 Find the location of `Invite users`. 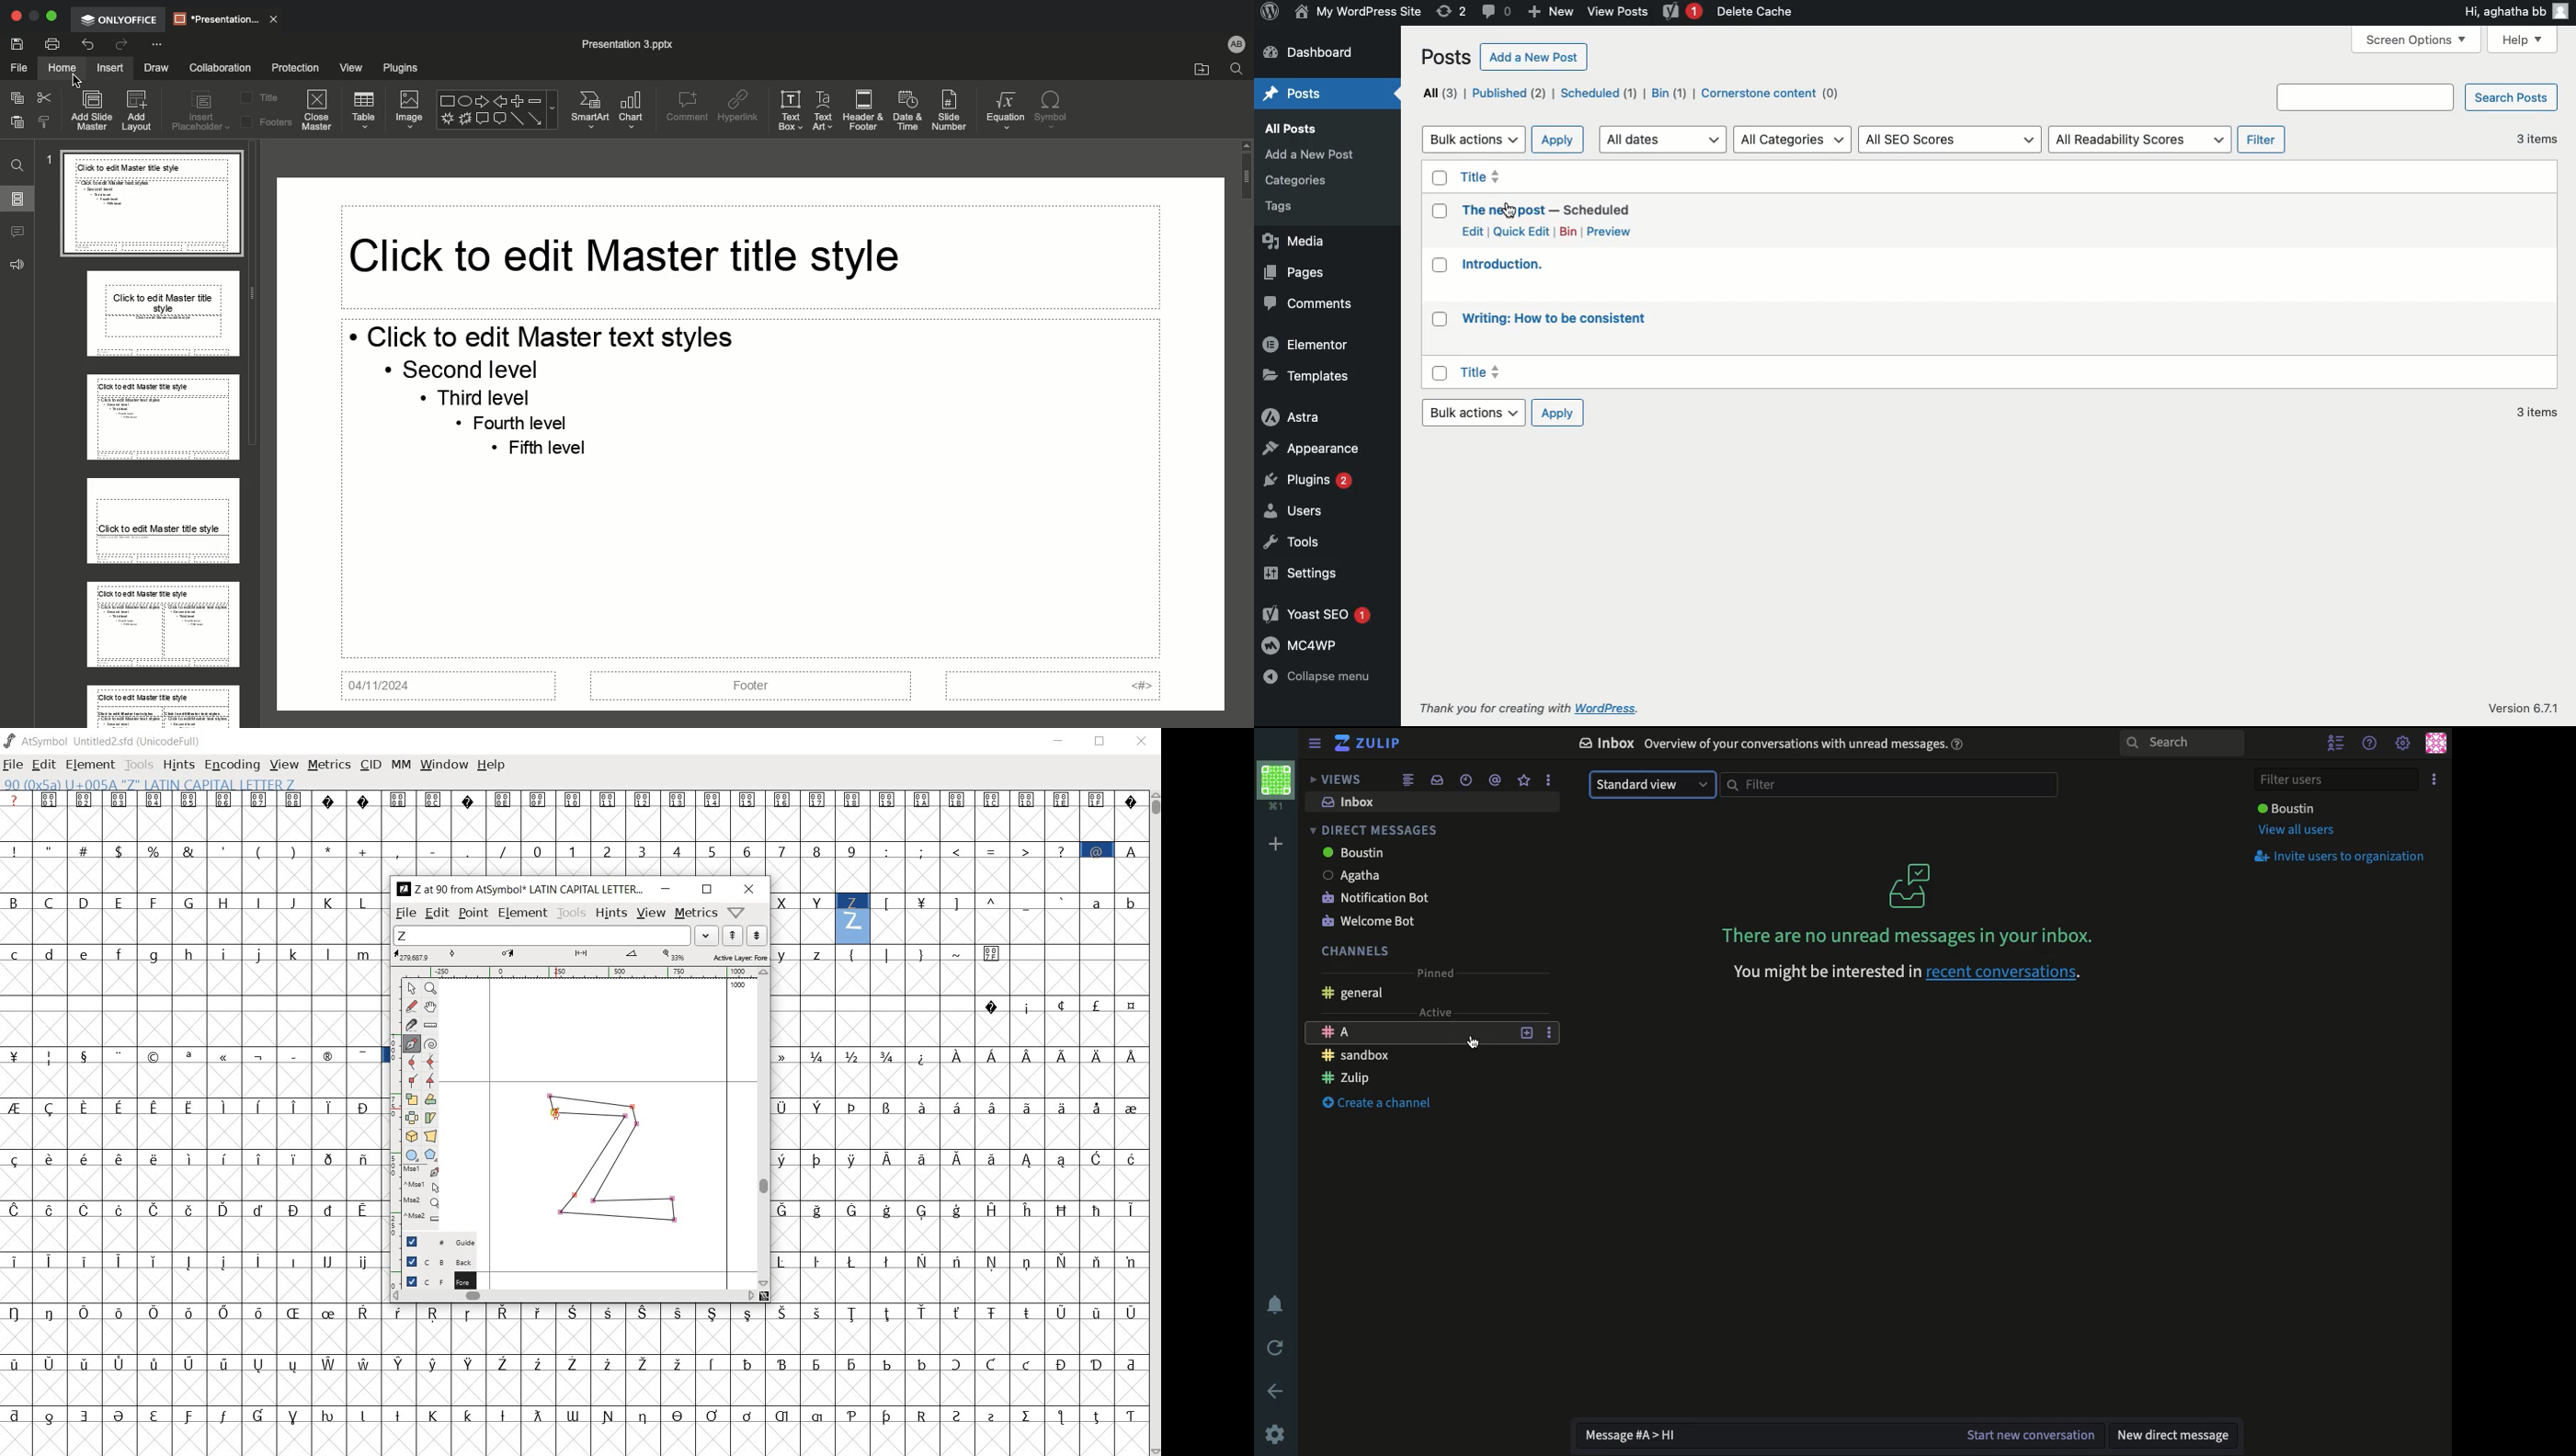

Invite users is located at coordinates (2339, 857).